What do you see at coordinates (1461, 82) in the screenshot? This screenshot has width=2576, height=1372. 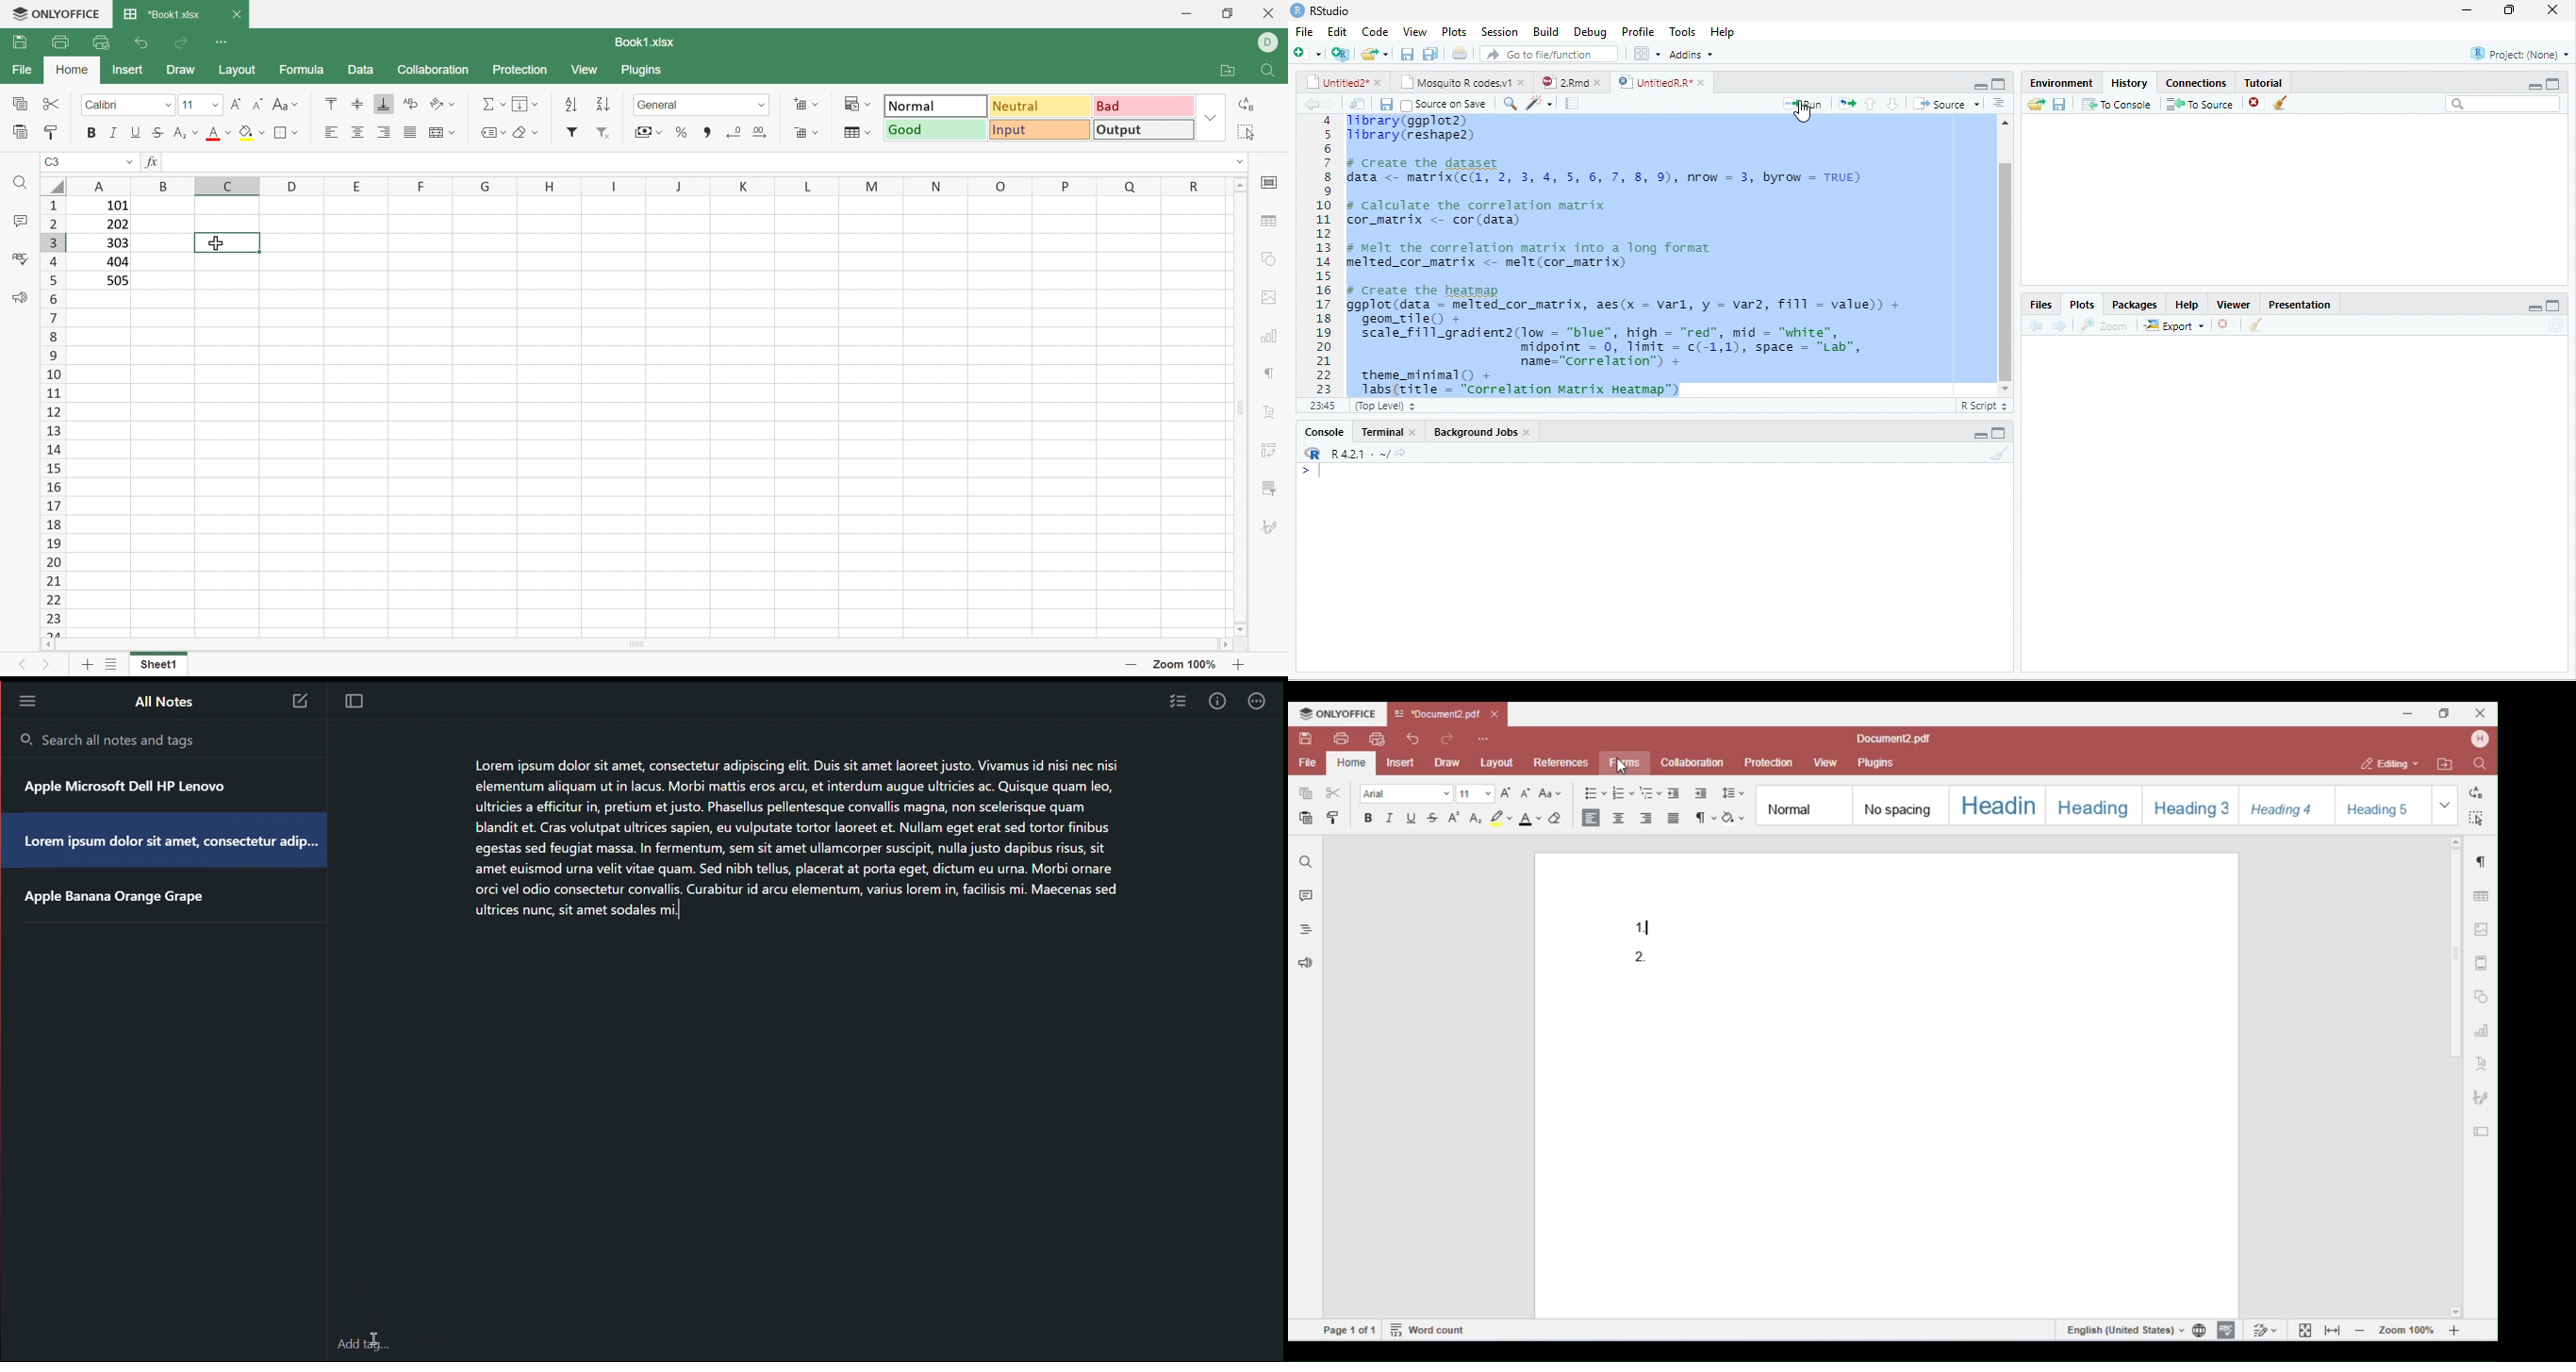 I see `mosquito R codes v1` at bounding box center [1461, 82].